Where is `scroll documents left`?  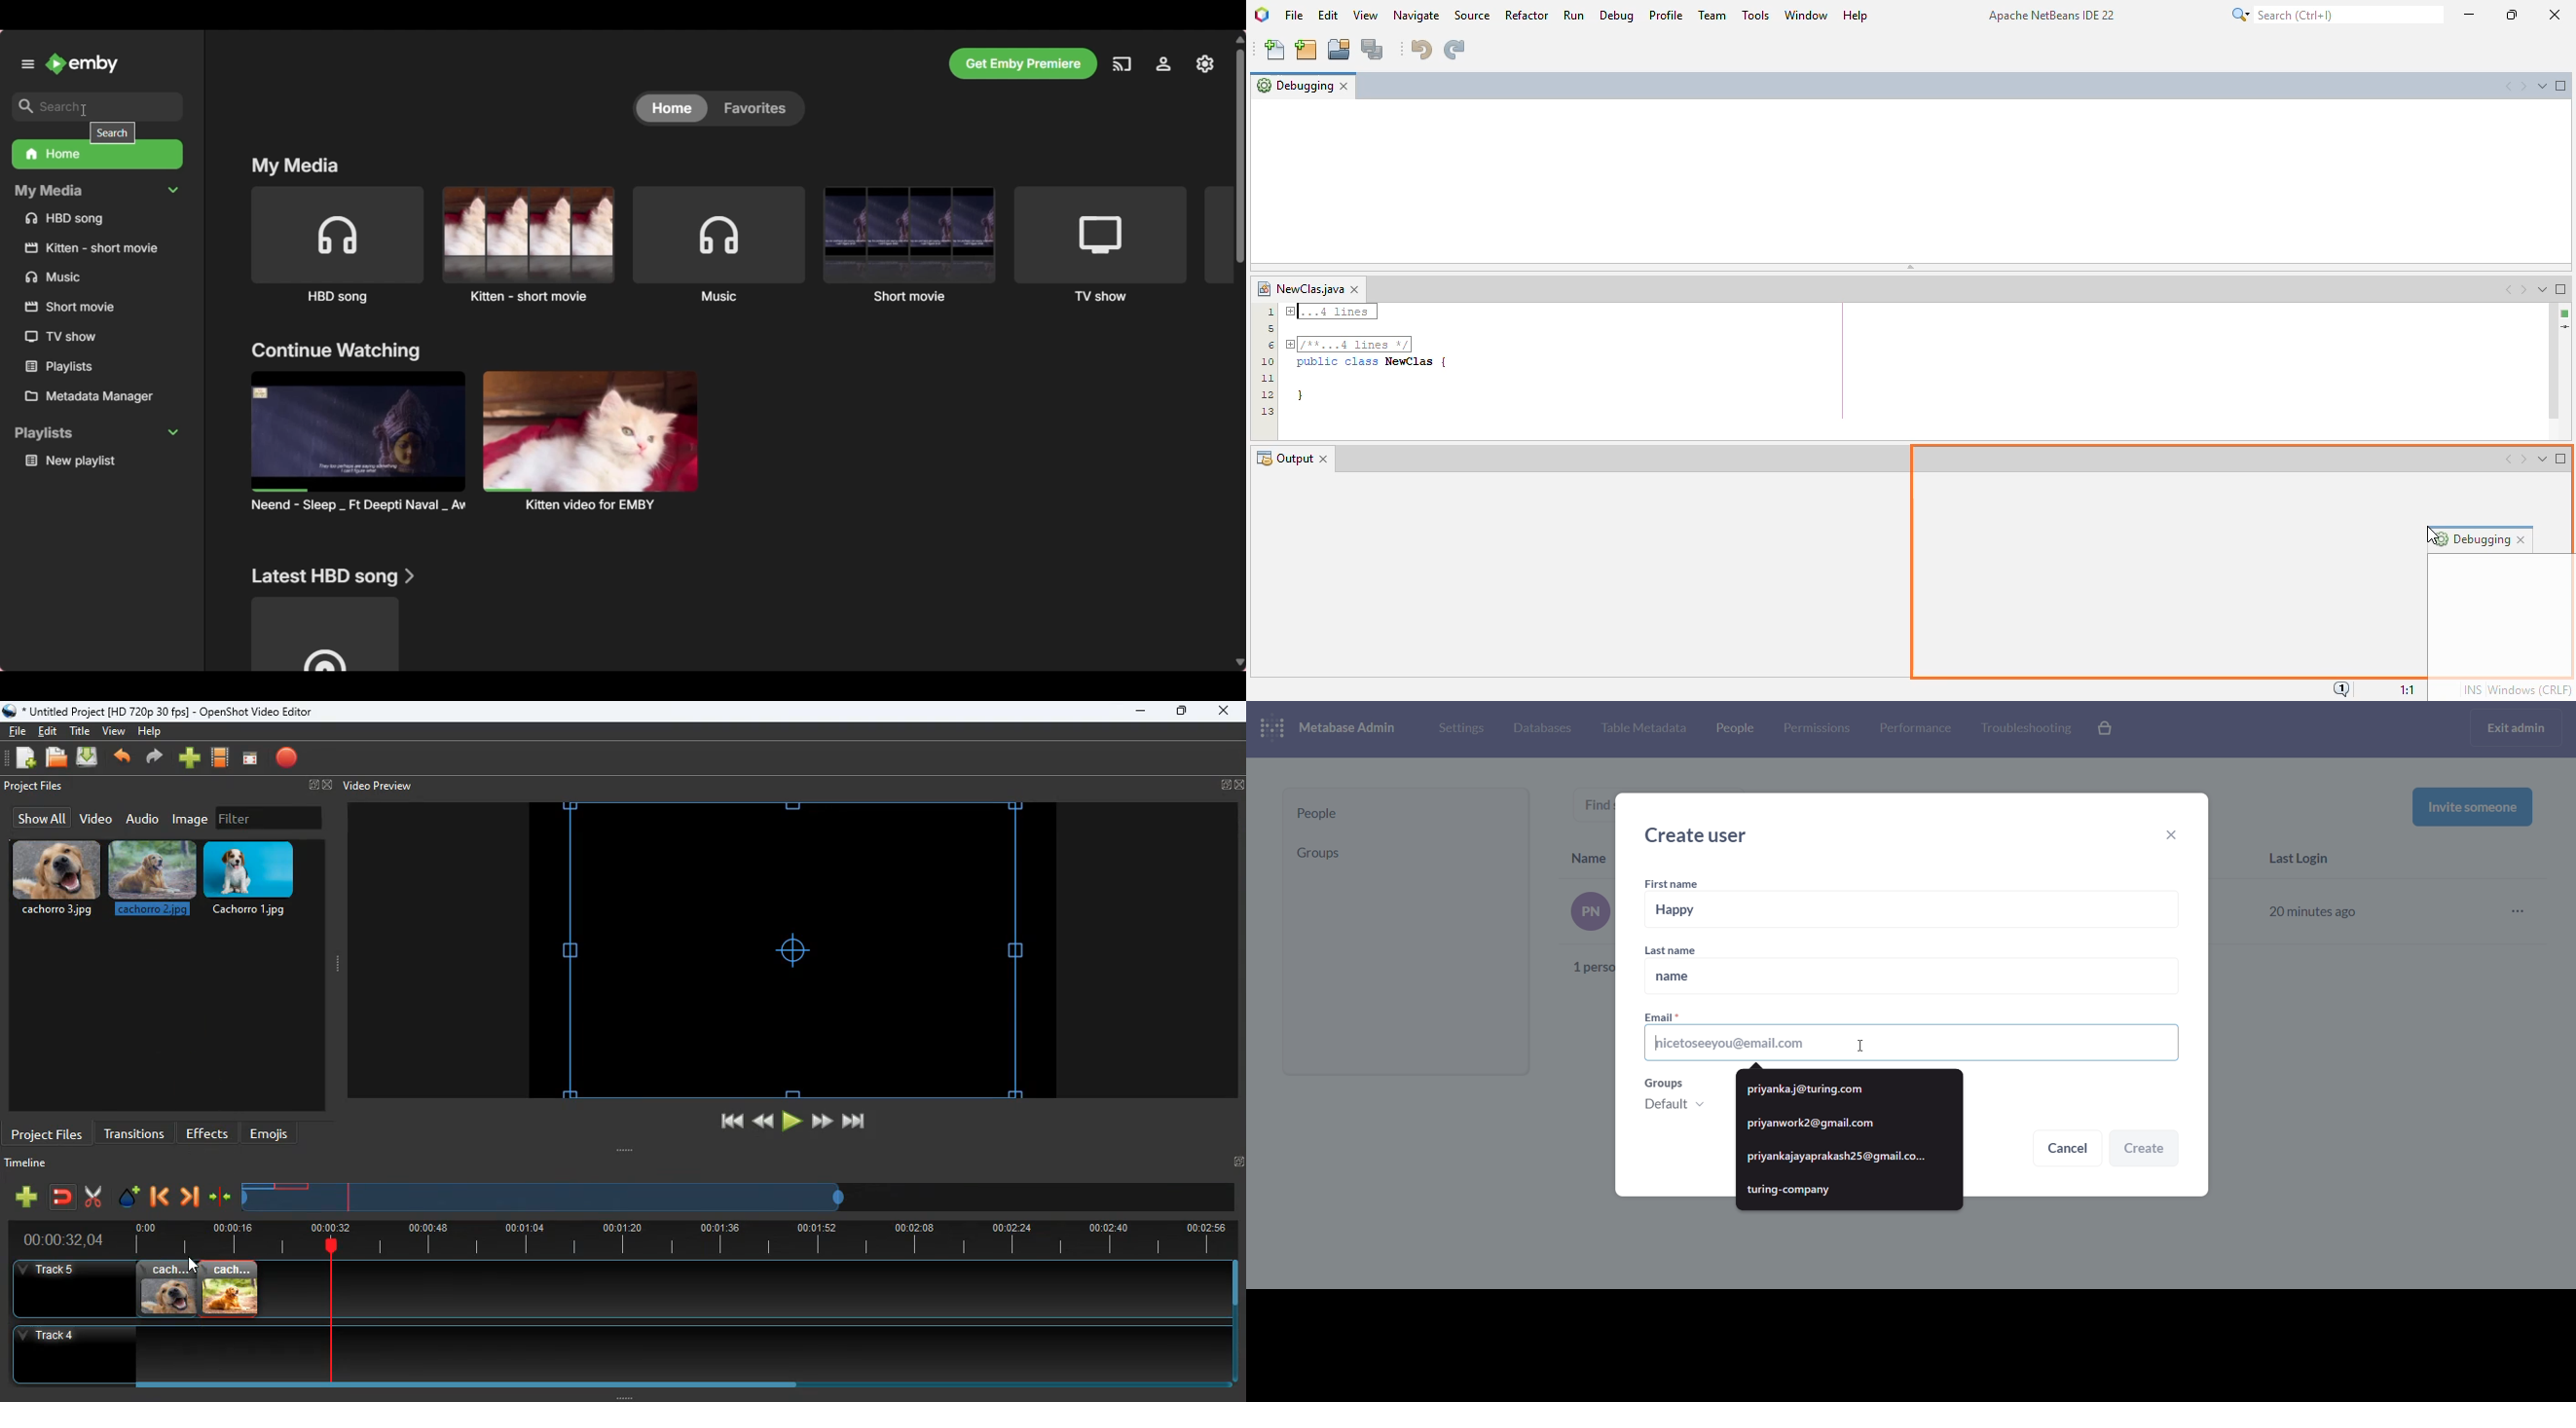 scroll documents left is located at coordinates (2509, 289).